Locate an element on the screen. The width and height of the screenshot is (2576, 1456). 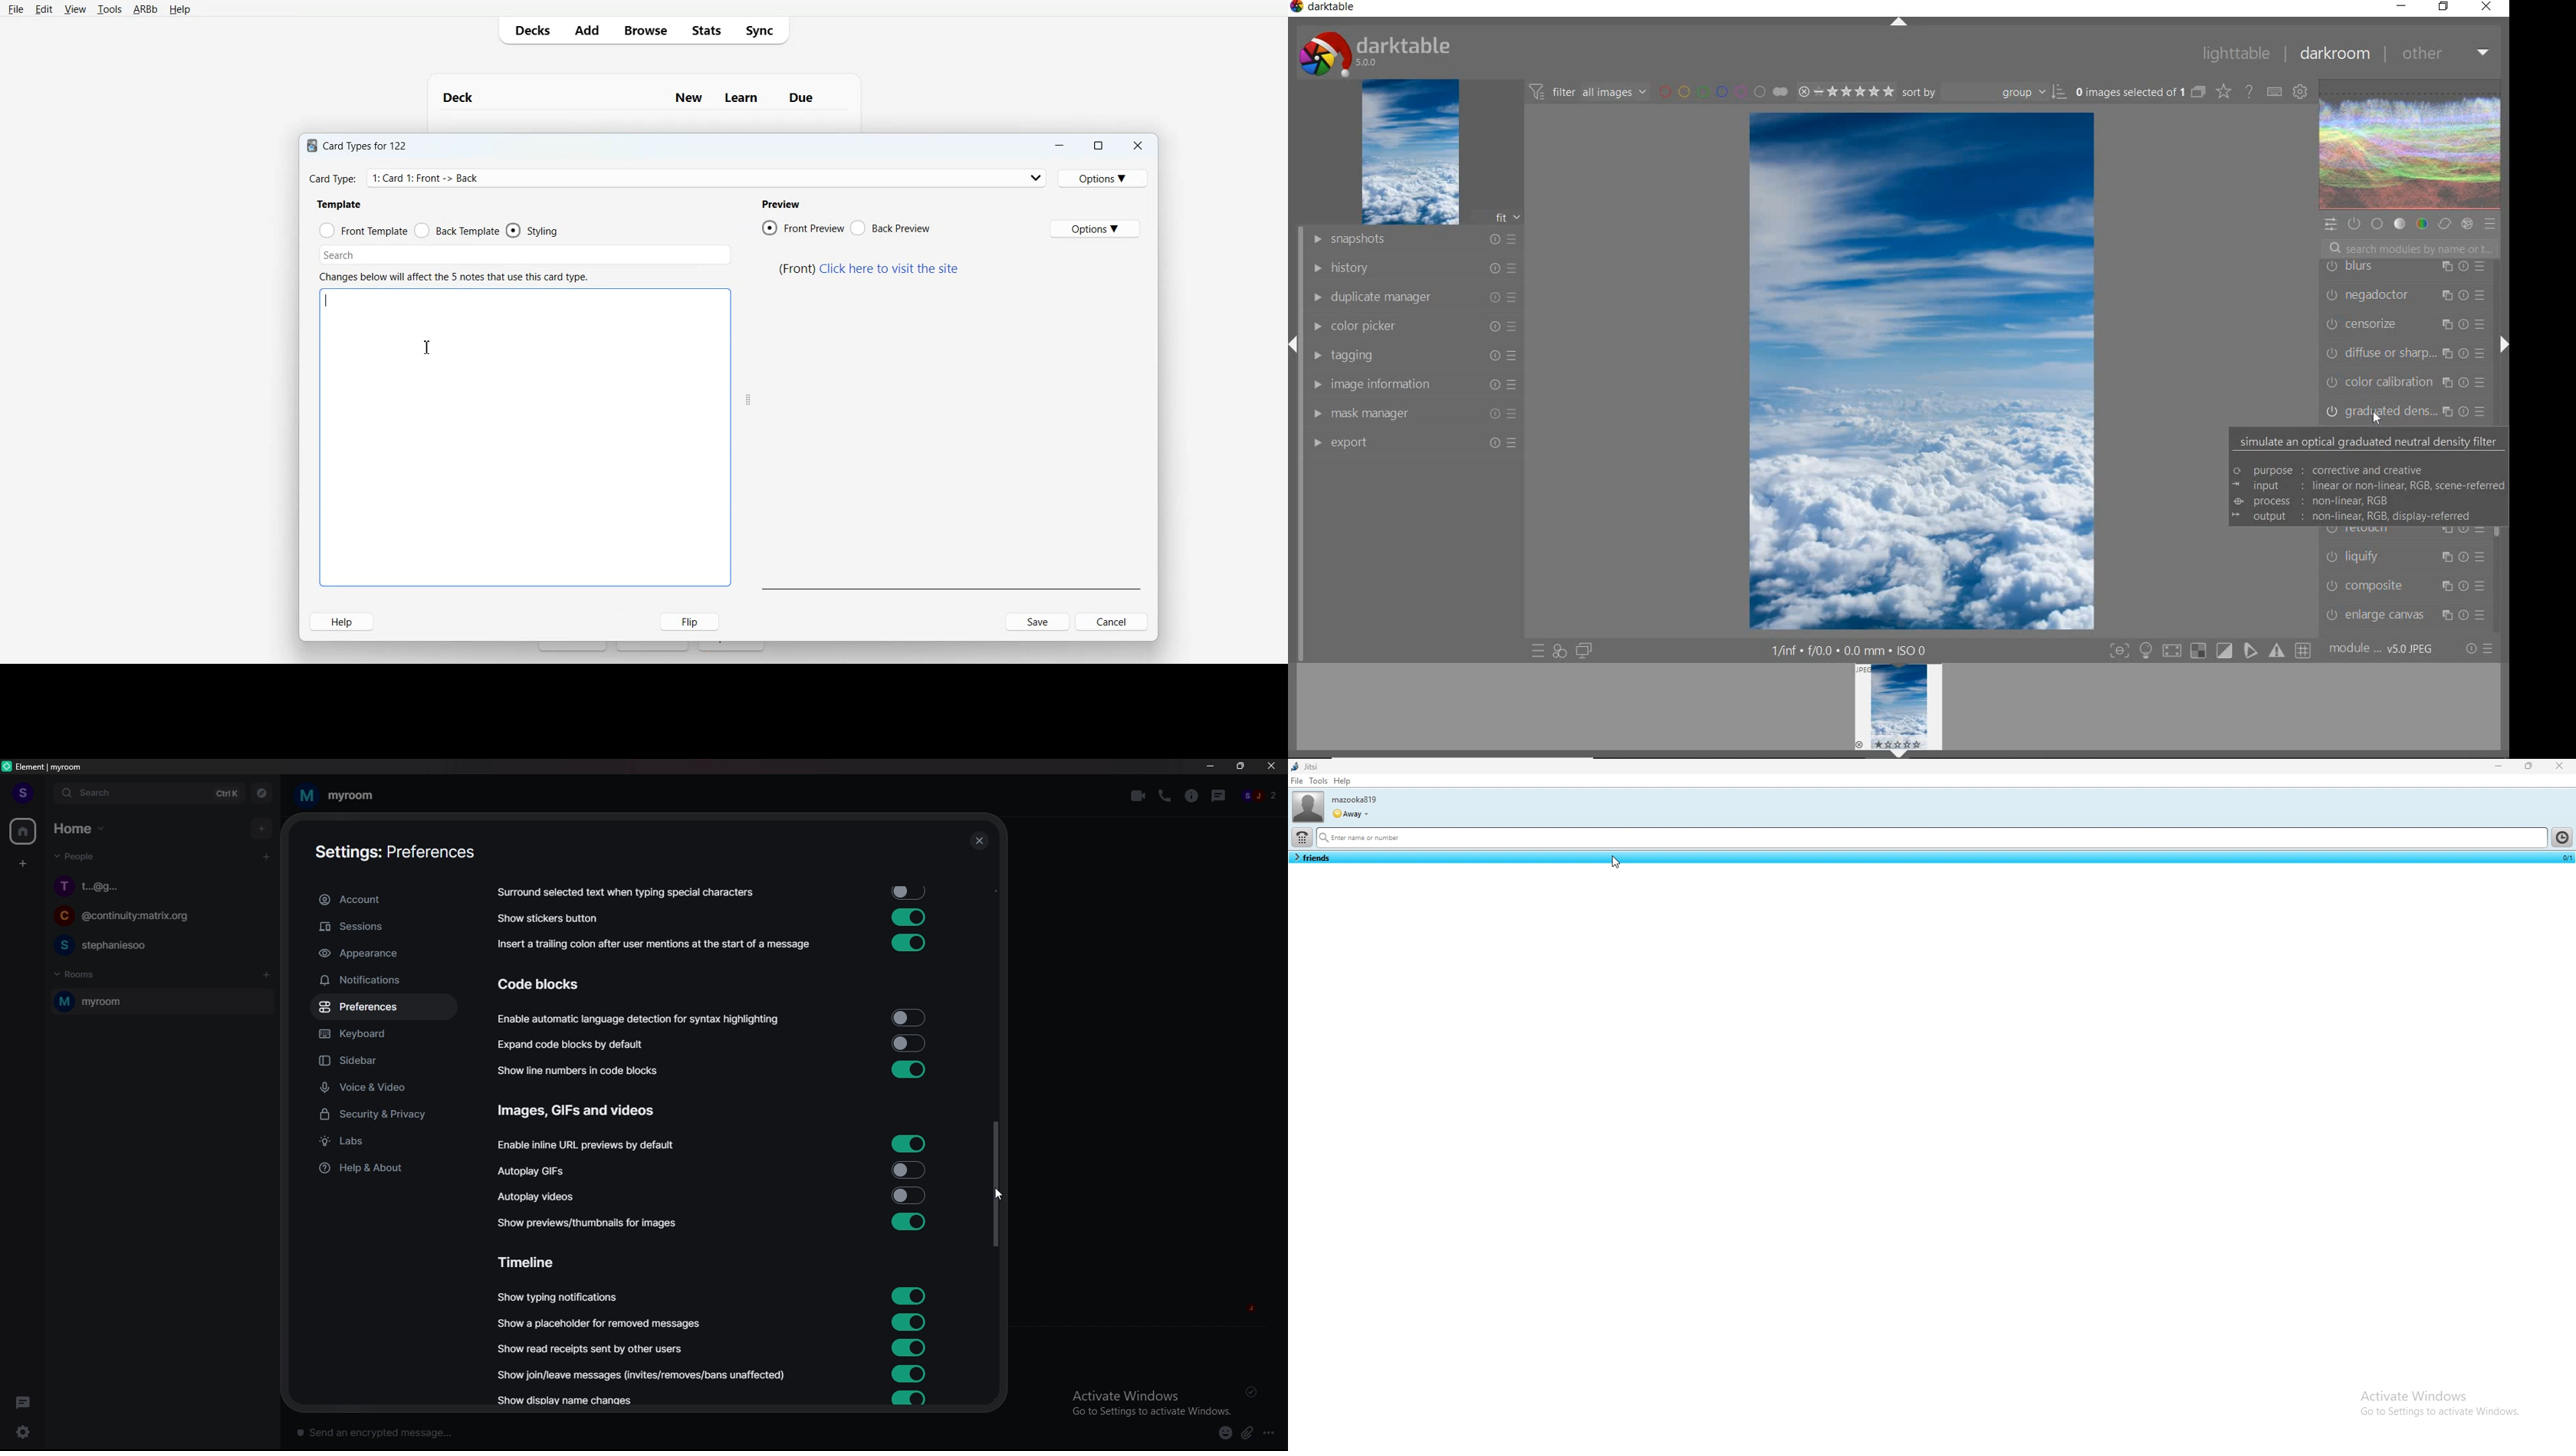
Up is located at coordinates (1899, 23).